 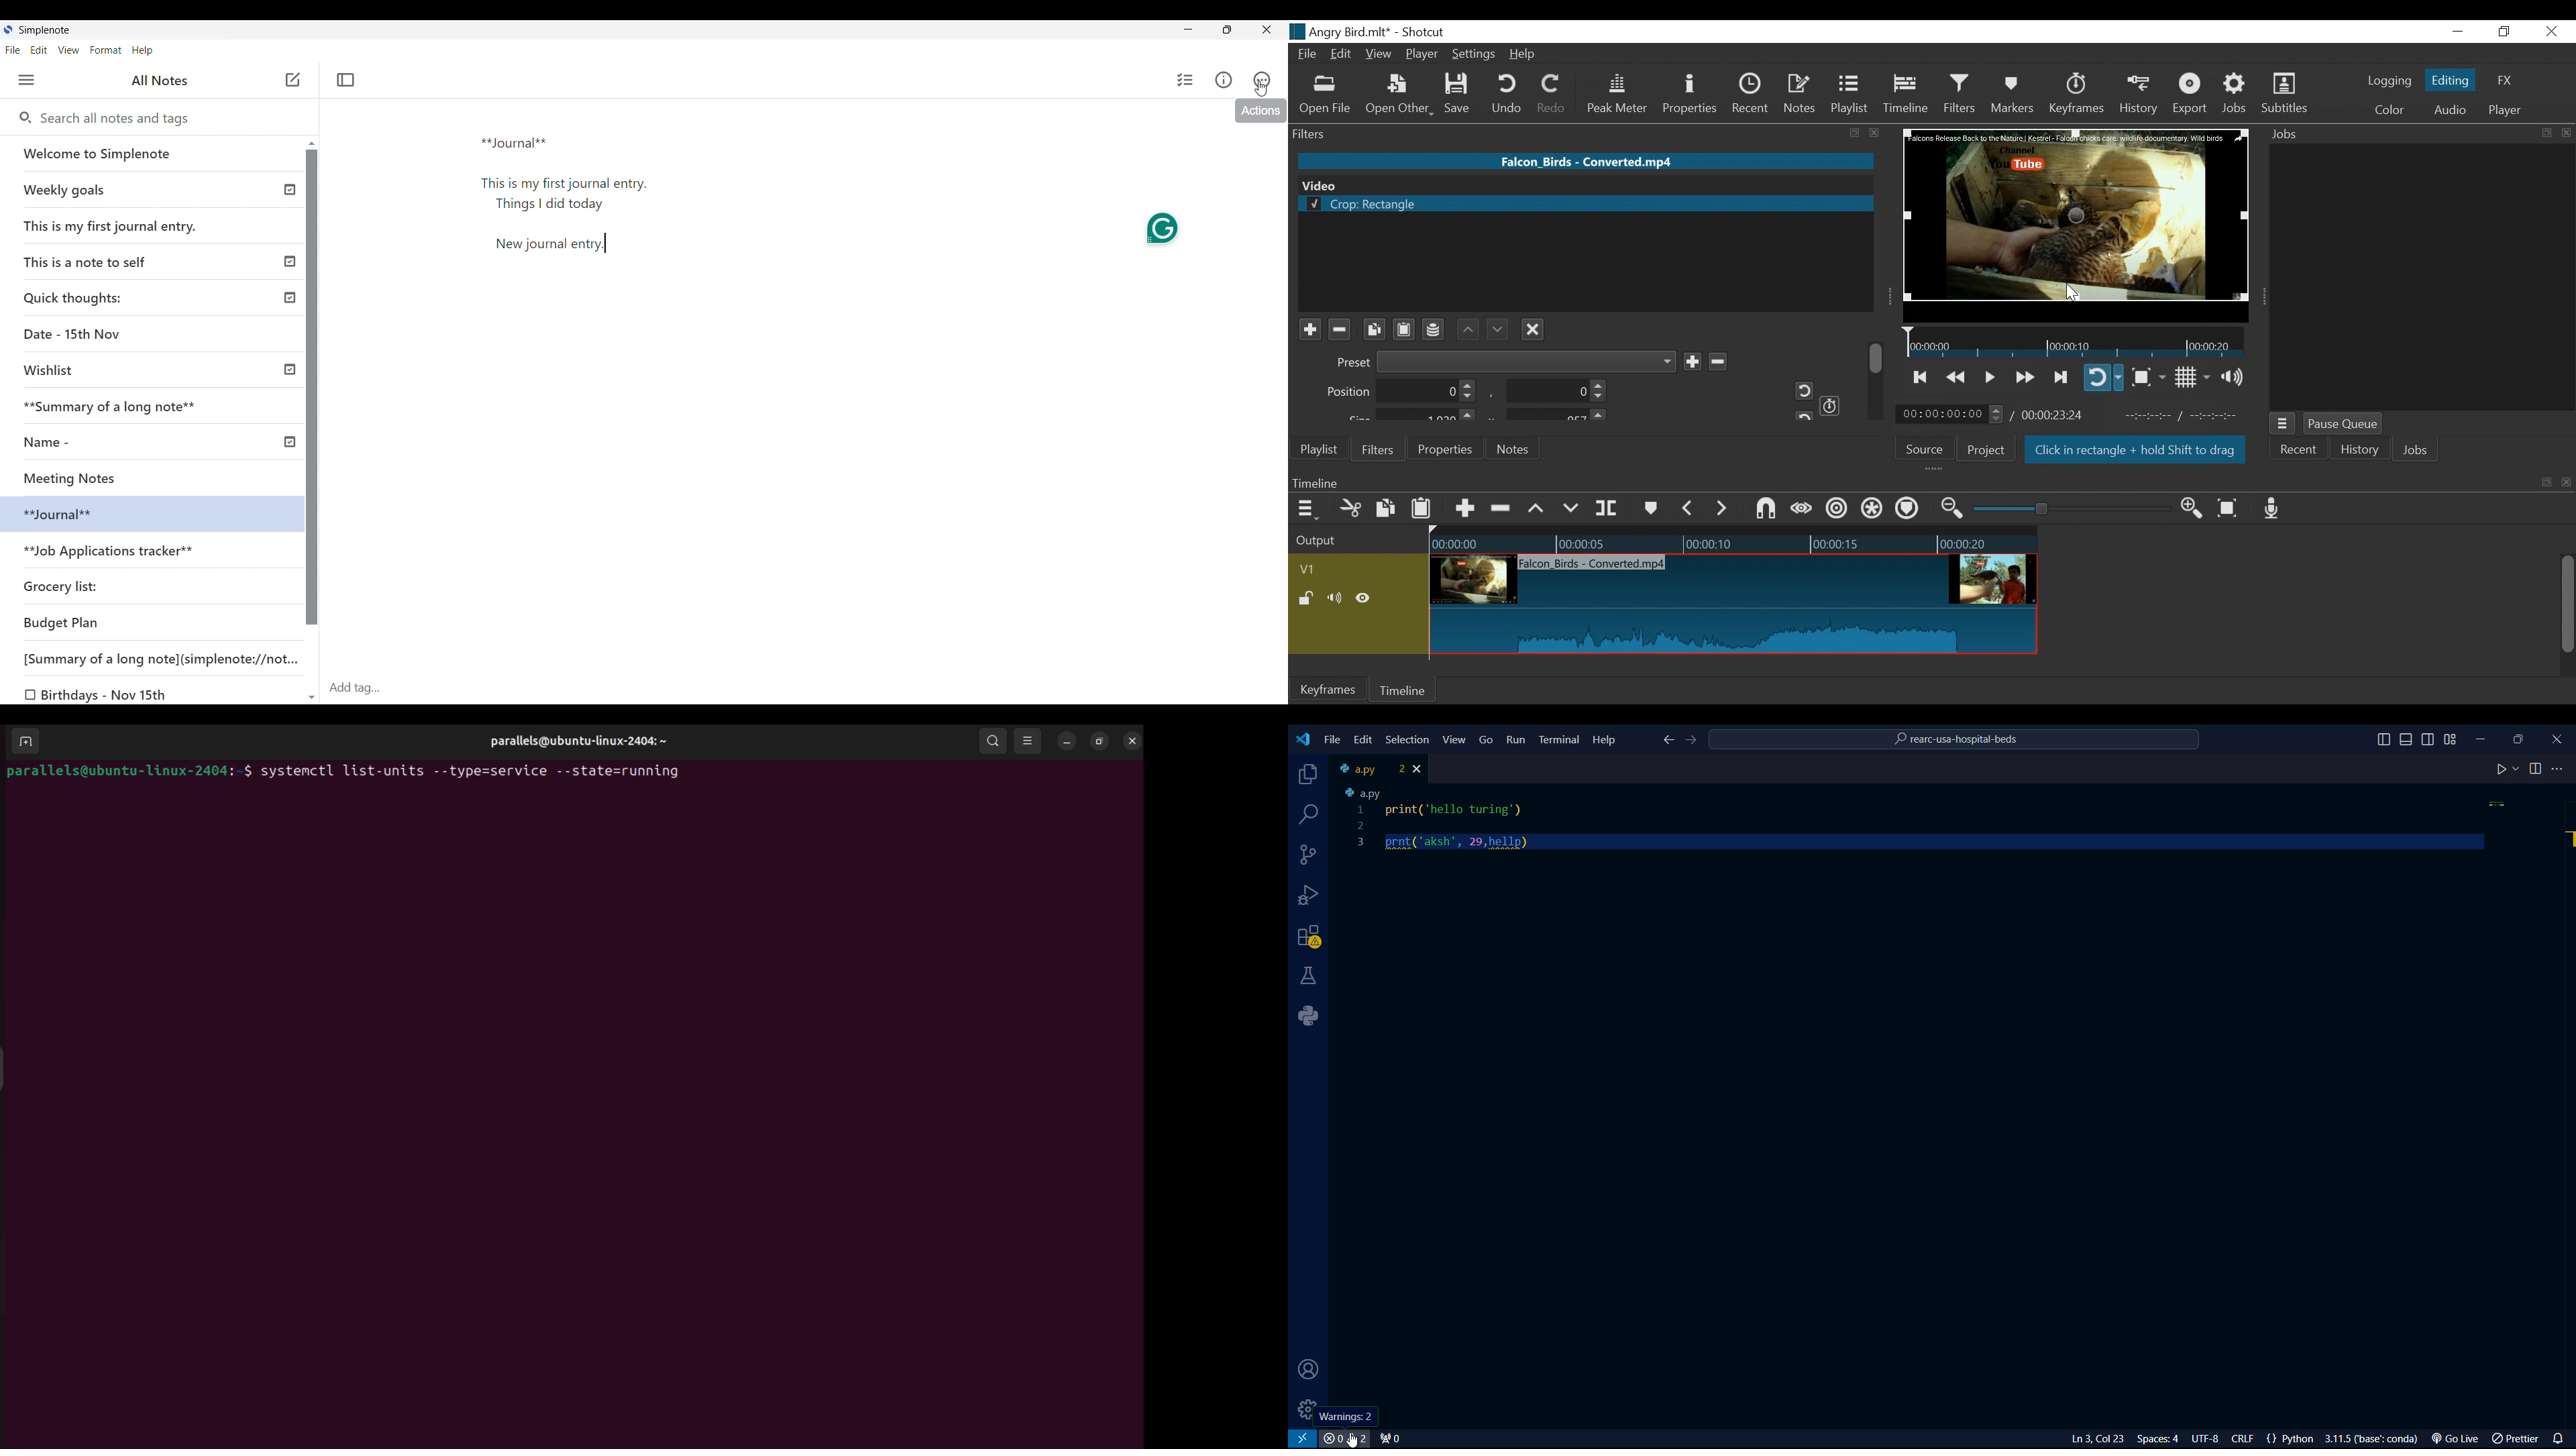 I want to click on Lift, so click(x=1538, y=509).